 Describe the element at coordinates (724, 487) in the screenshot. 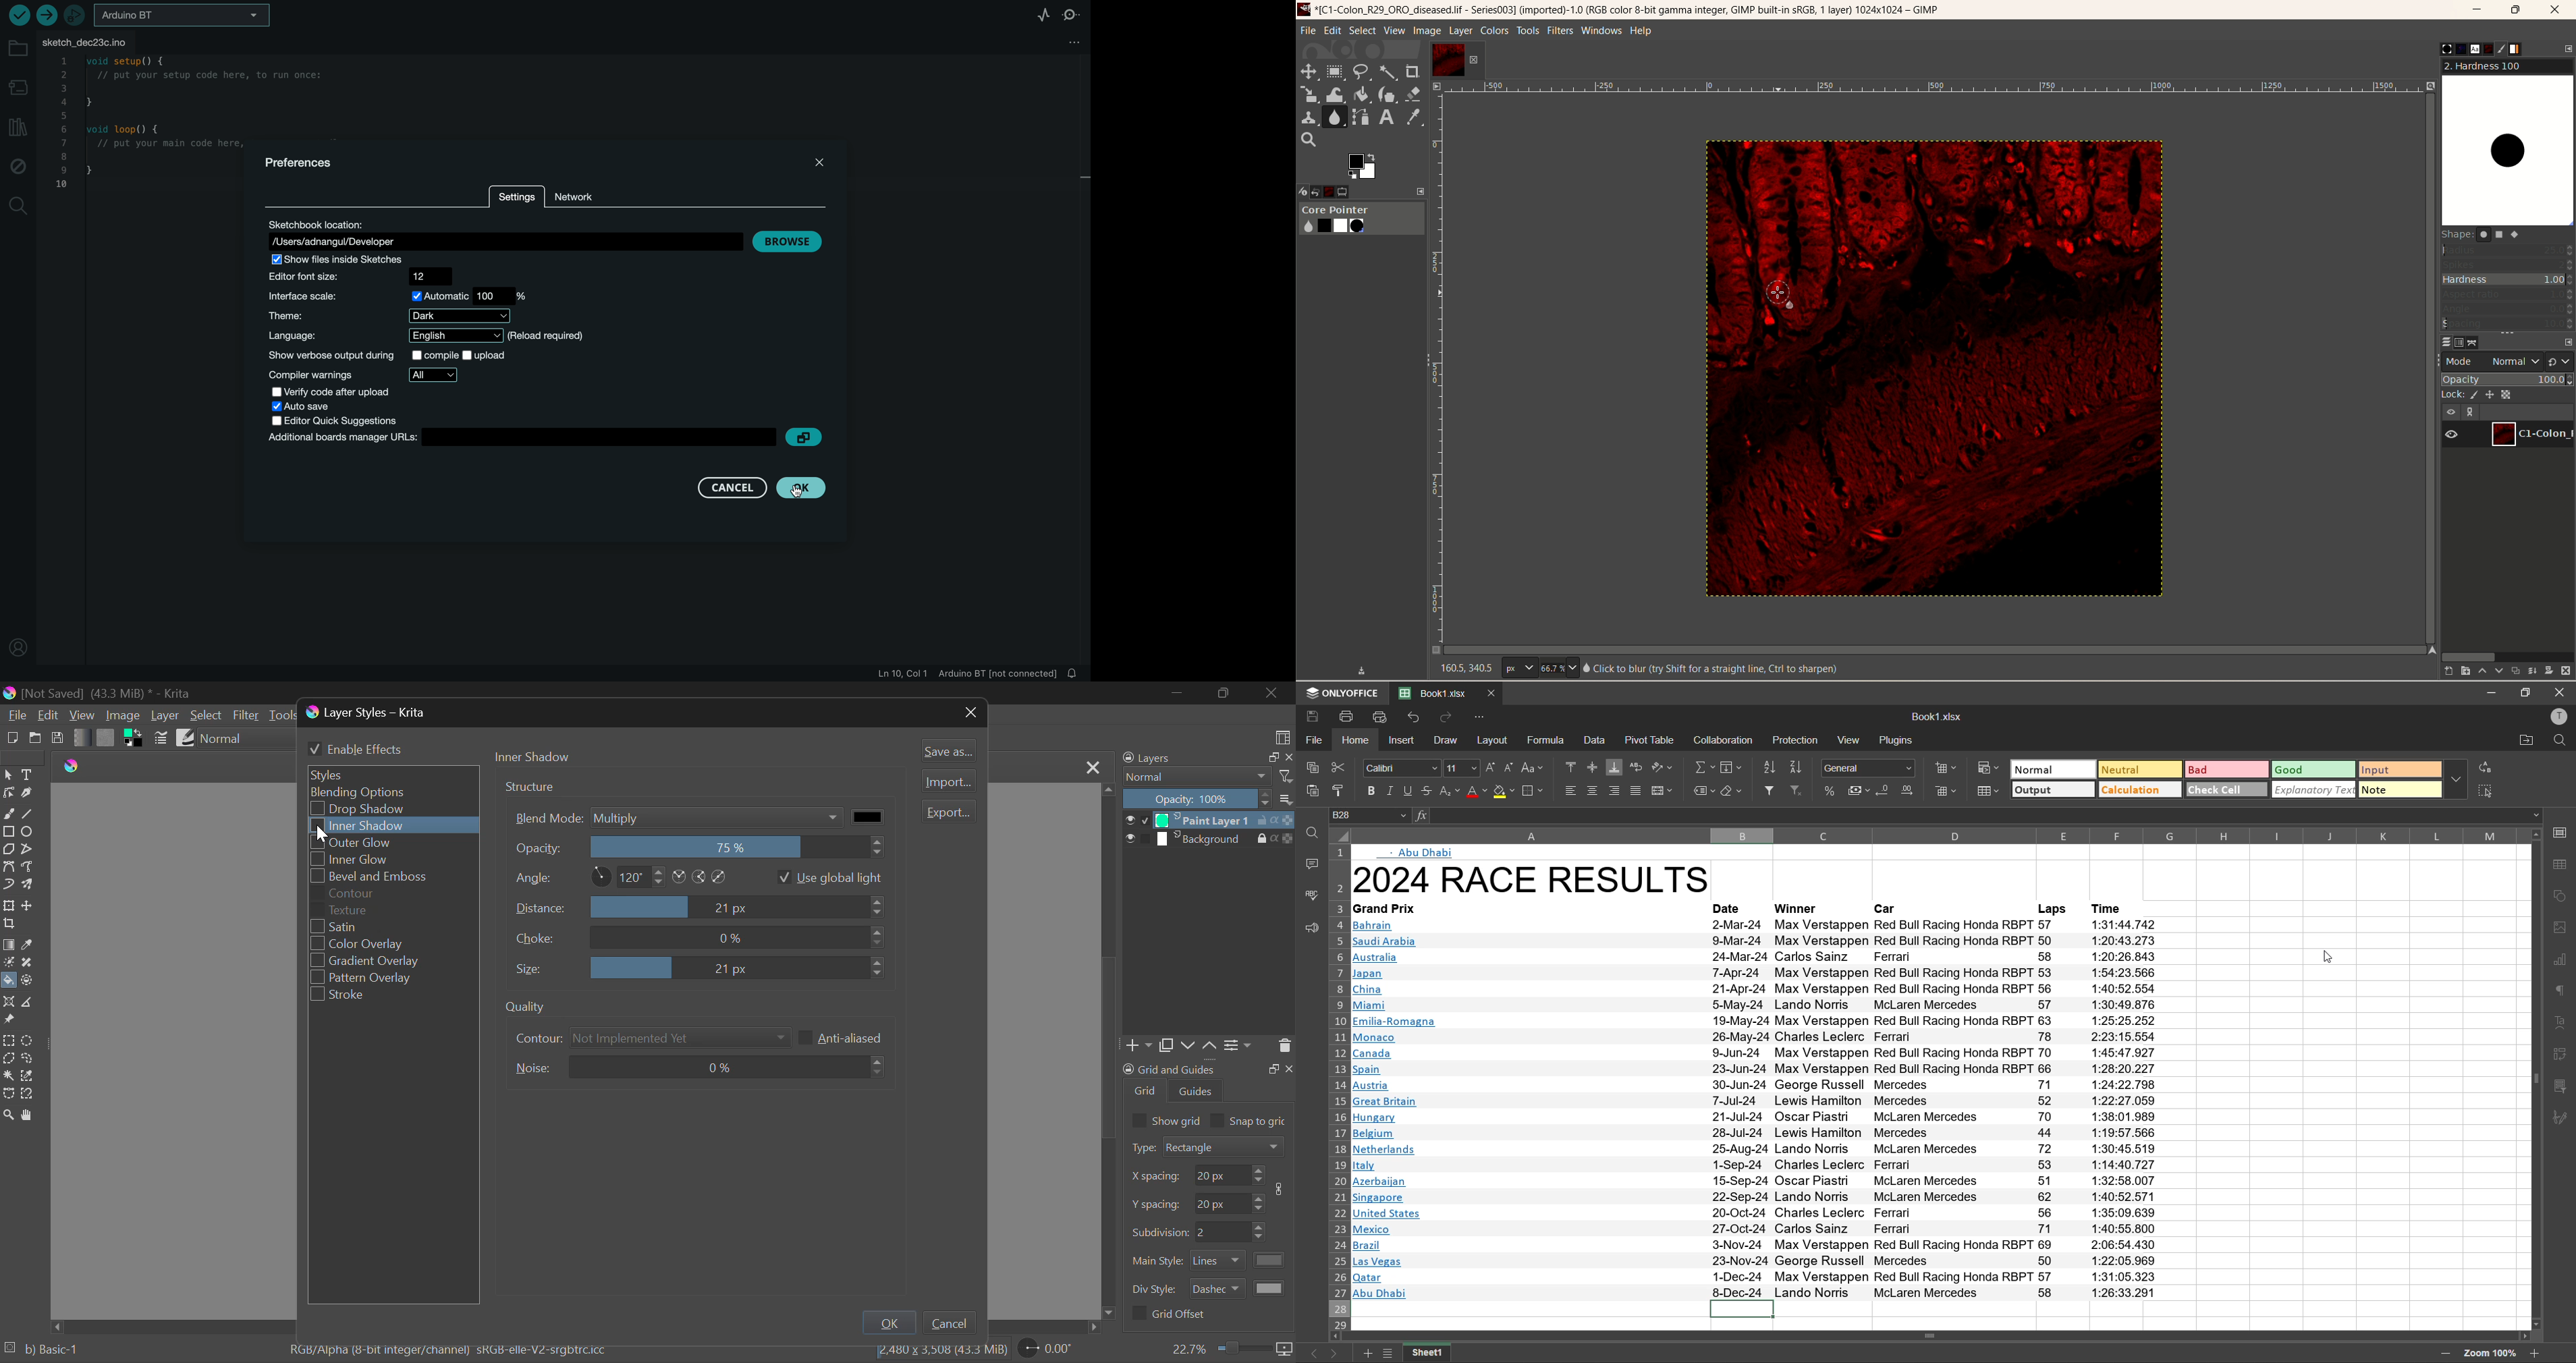

I see `cancel` at that location.